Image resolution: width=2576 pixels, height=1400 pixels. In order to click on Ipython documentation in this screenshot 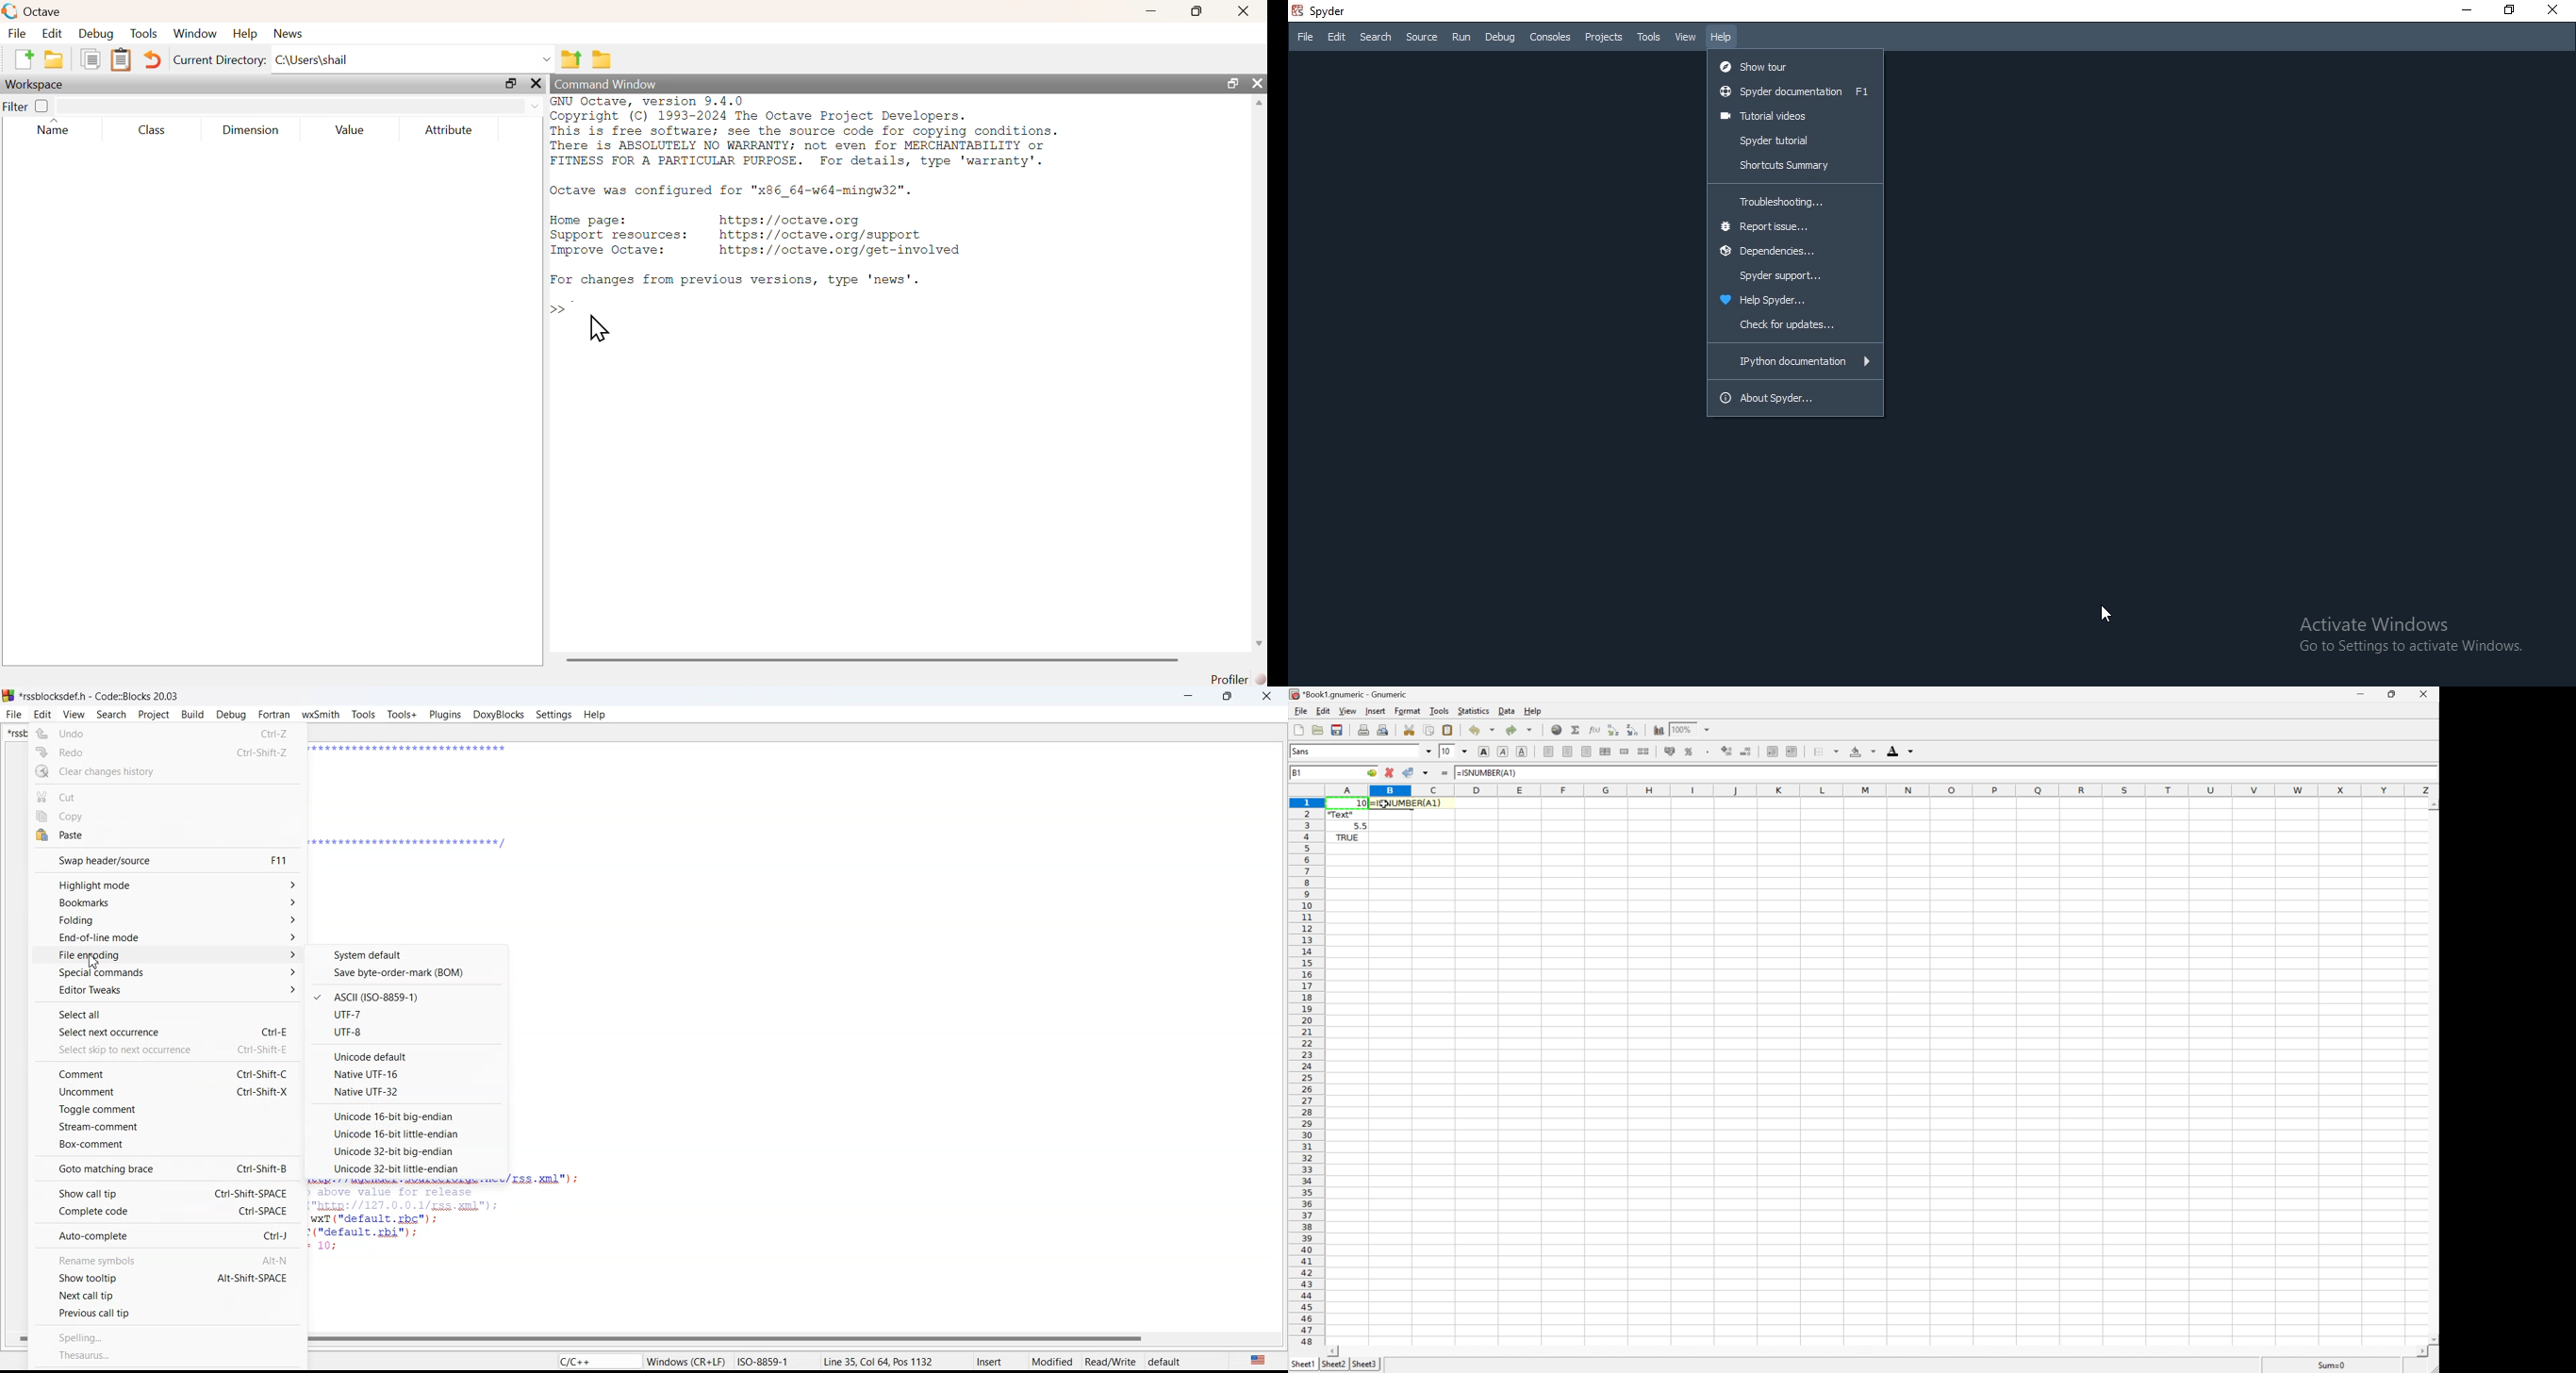, I will do `click(1793, 361)`.